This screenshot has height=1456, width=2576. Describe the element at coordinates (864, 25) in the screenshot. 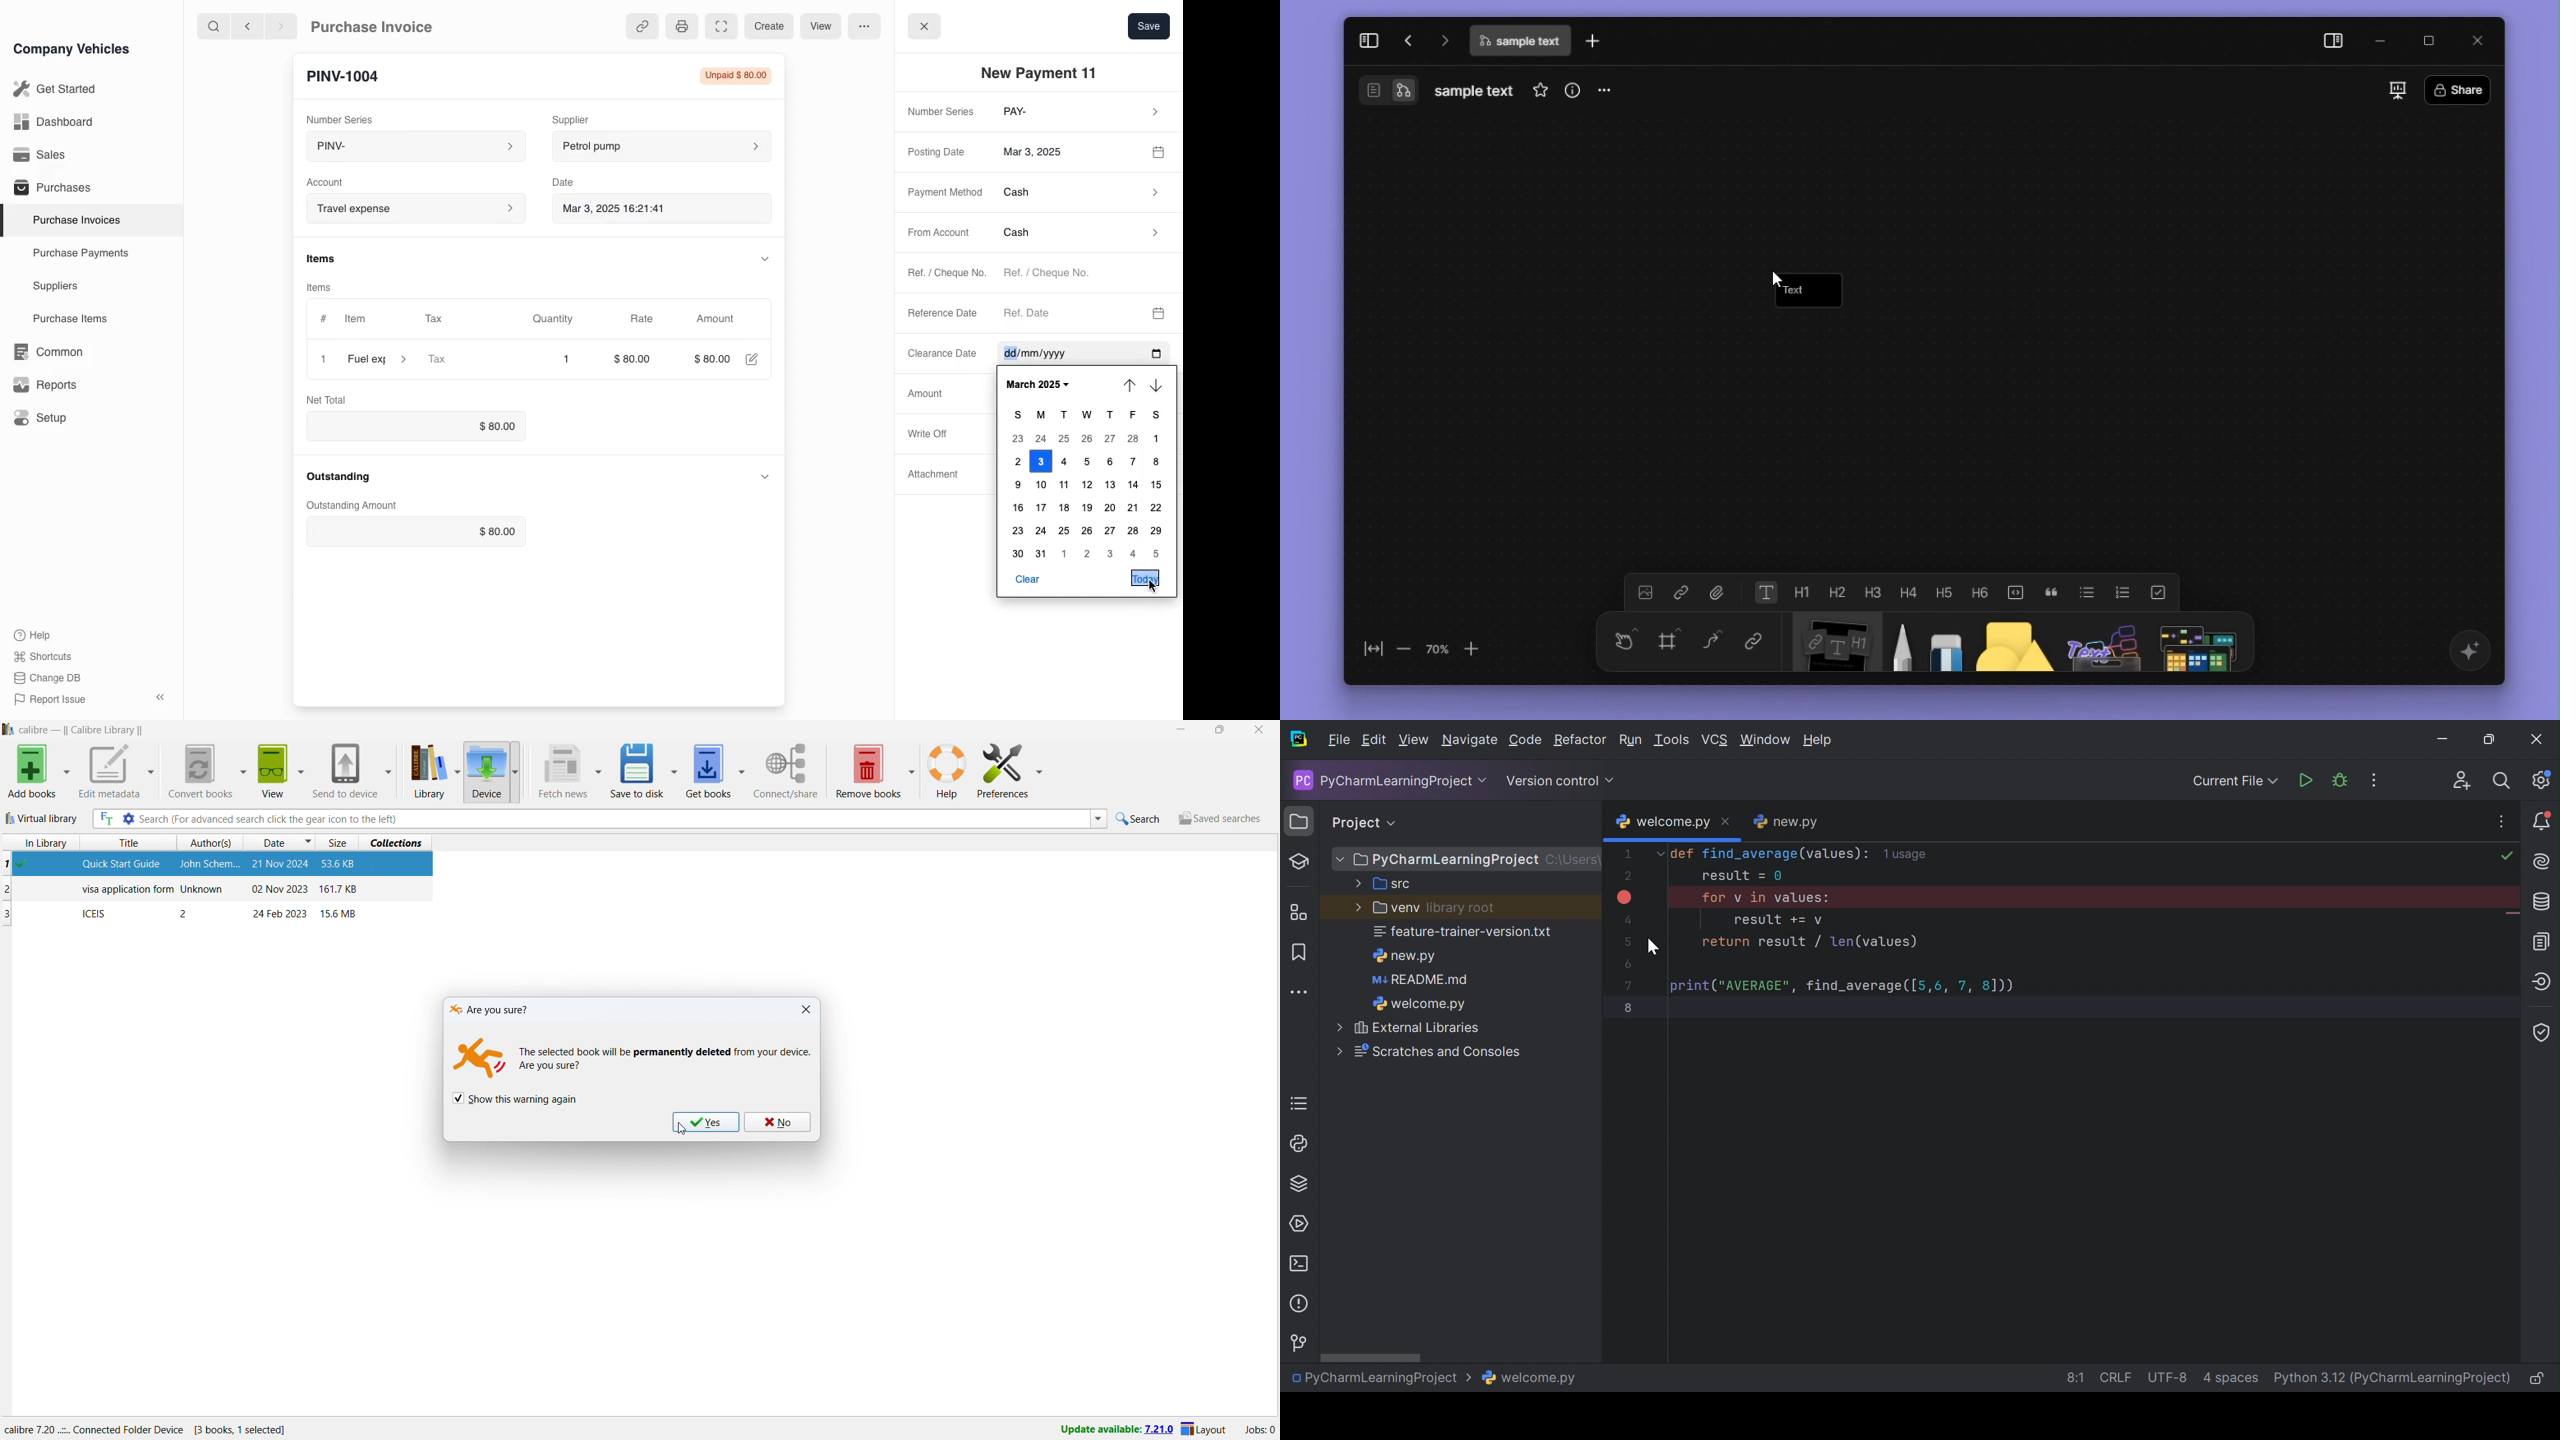

I see `options` at that location.